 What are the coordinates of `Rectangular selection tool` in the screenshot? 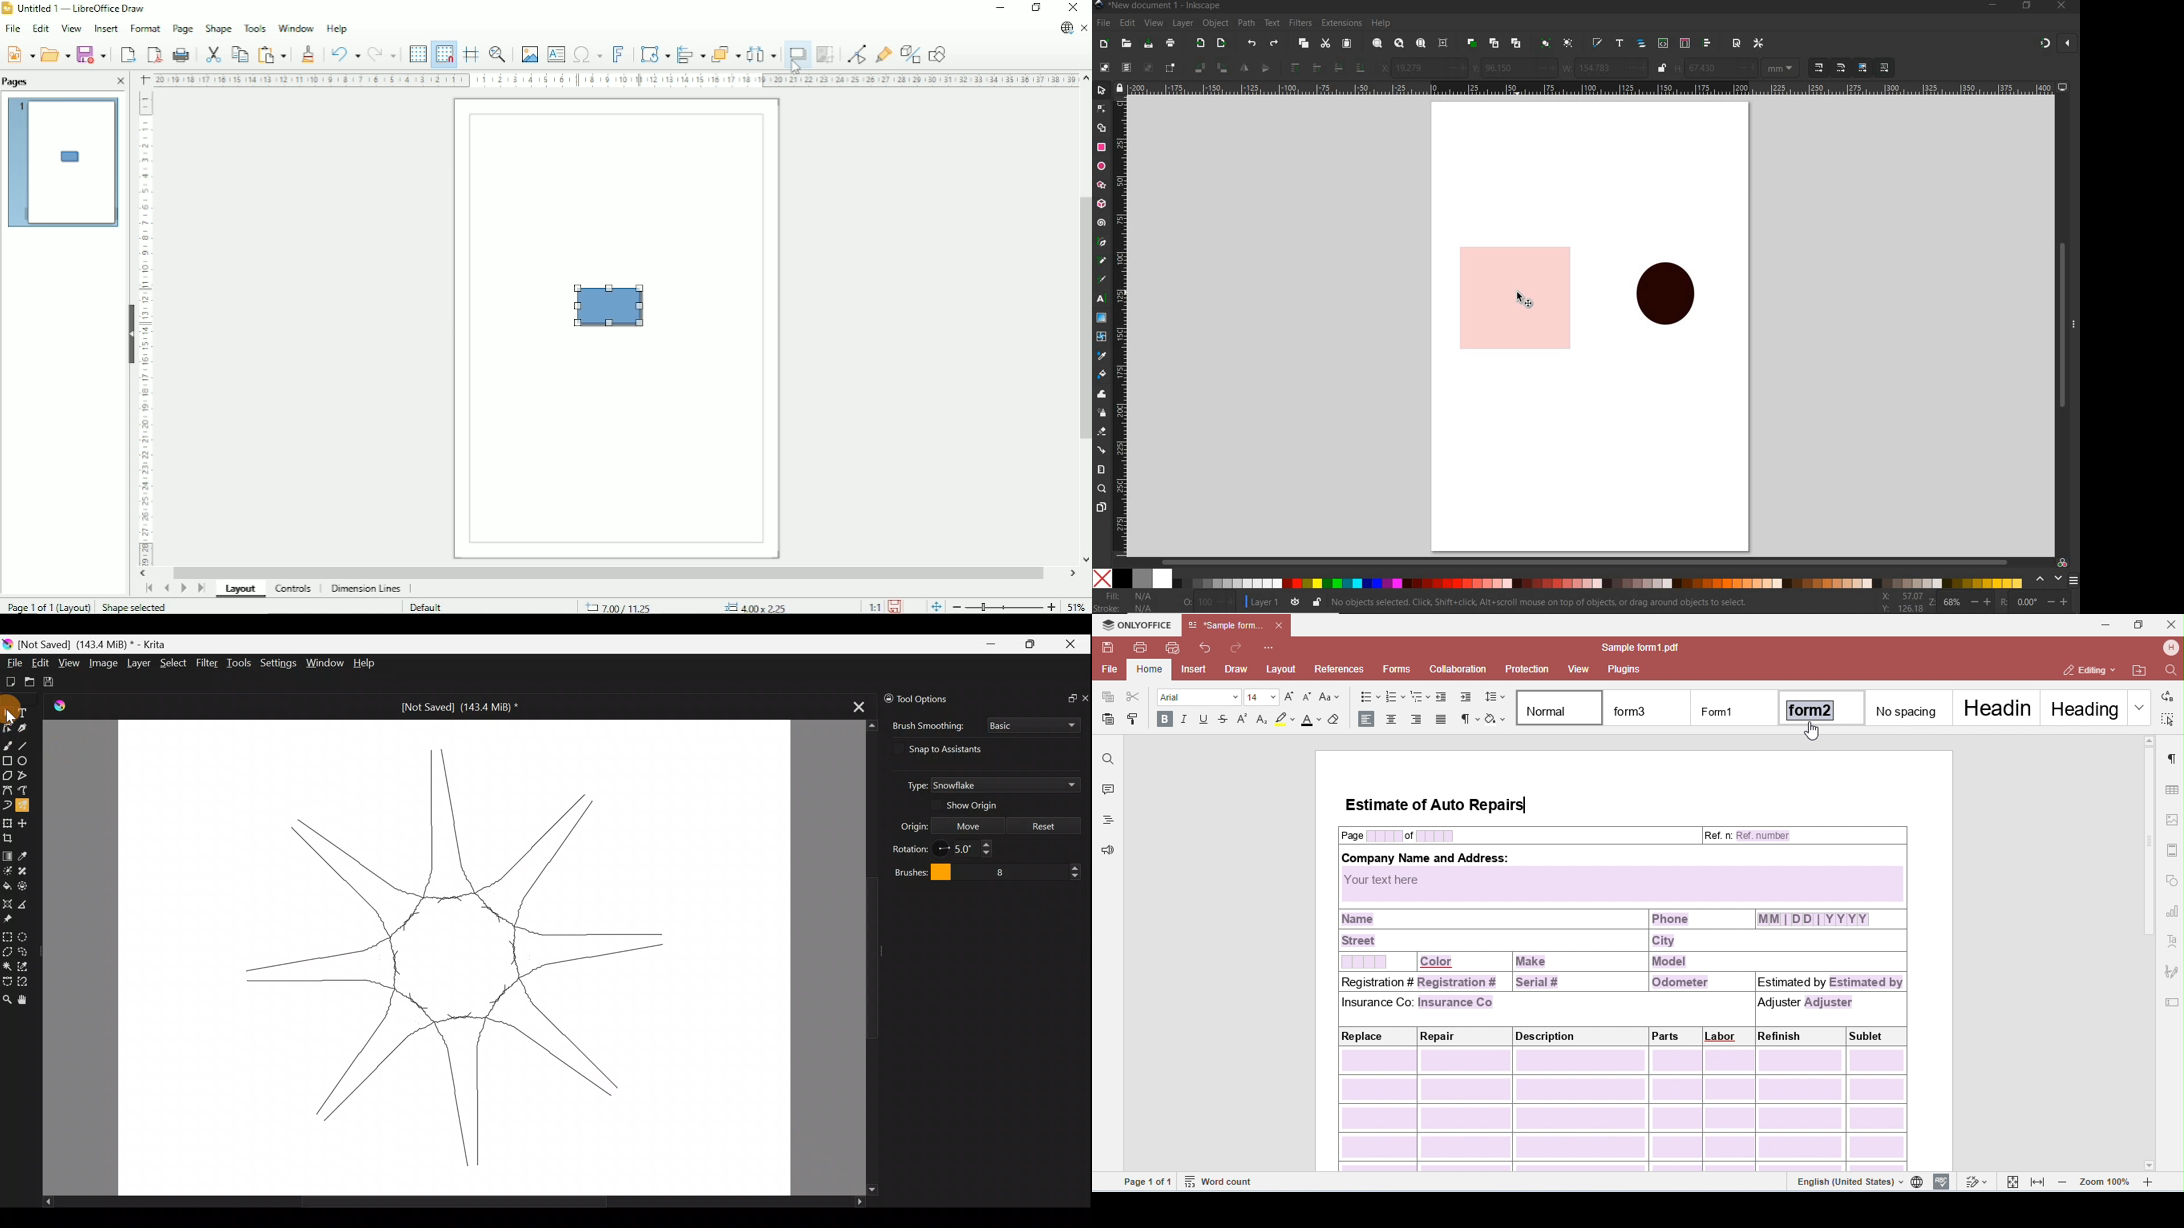 It's located at (7, 935).